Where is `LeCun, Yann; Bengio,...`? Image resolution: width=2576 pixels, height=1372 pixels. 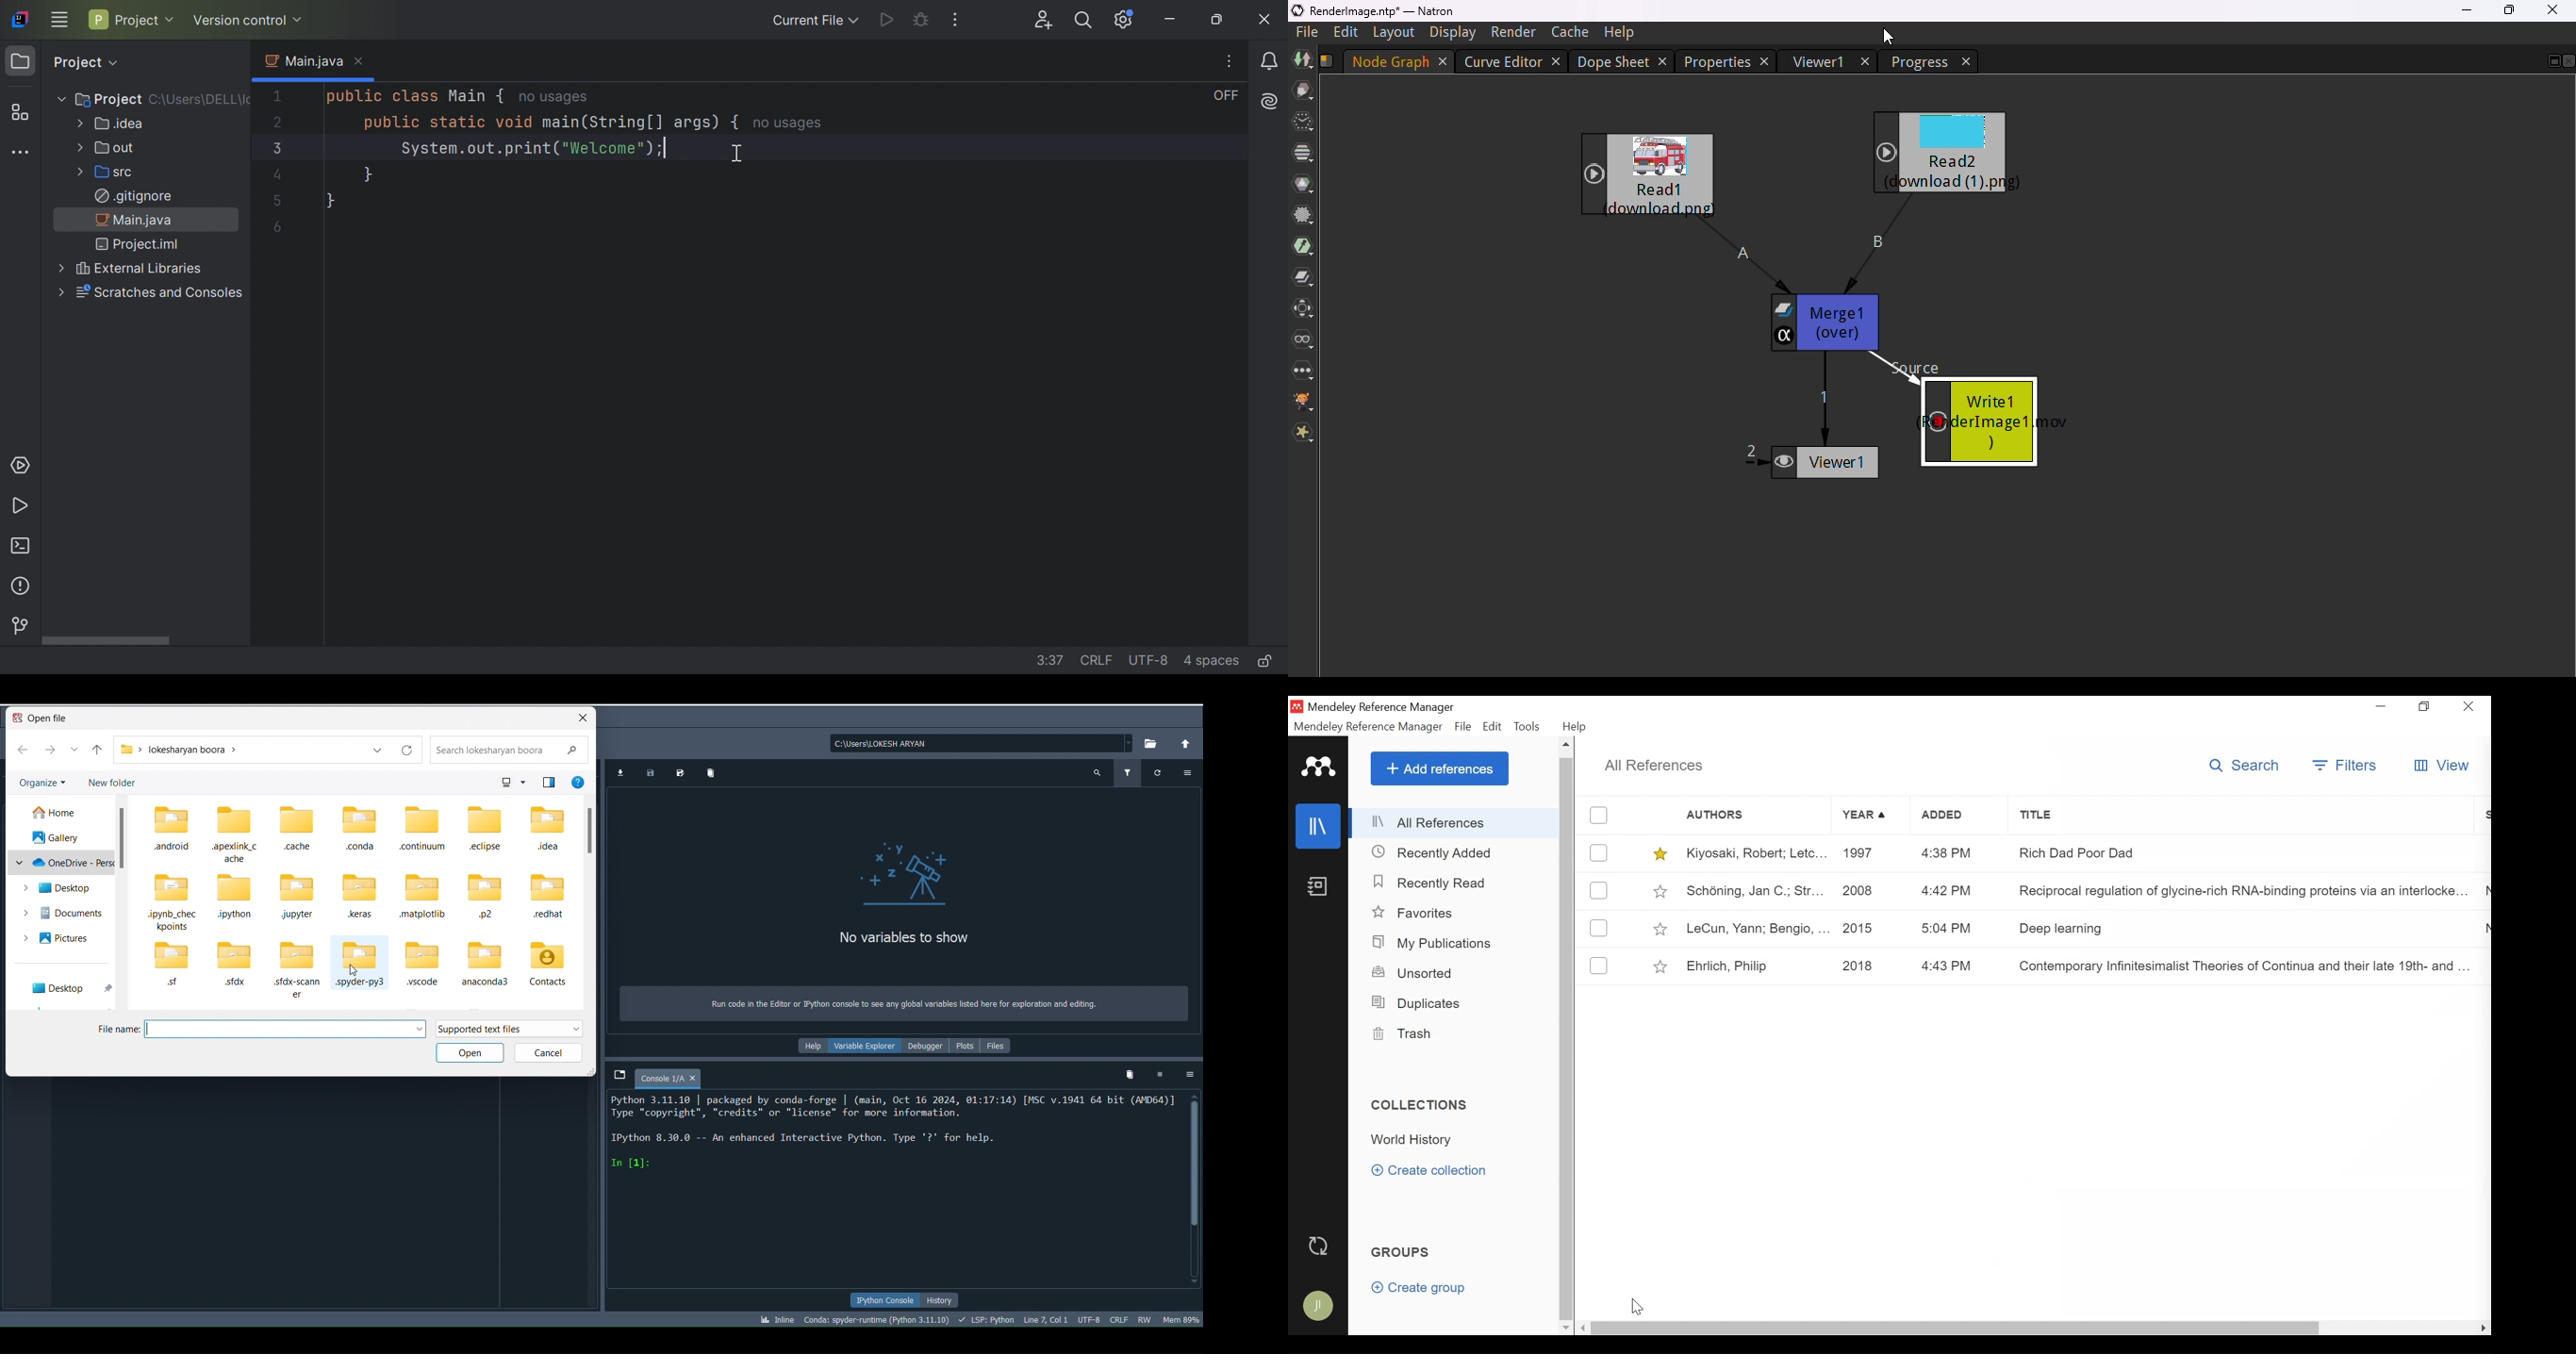
LeCun, Yann; Bengio,... is located at coordinates (1759, 929).